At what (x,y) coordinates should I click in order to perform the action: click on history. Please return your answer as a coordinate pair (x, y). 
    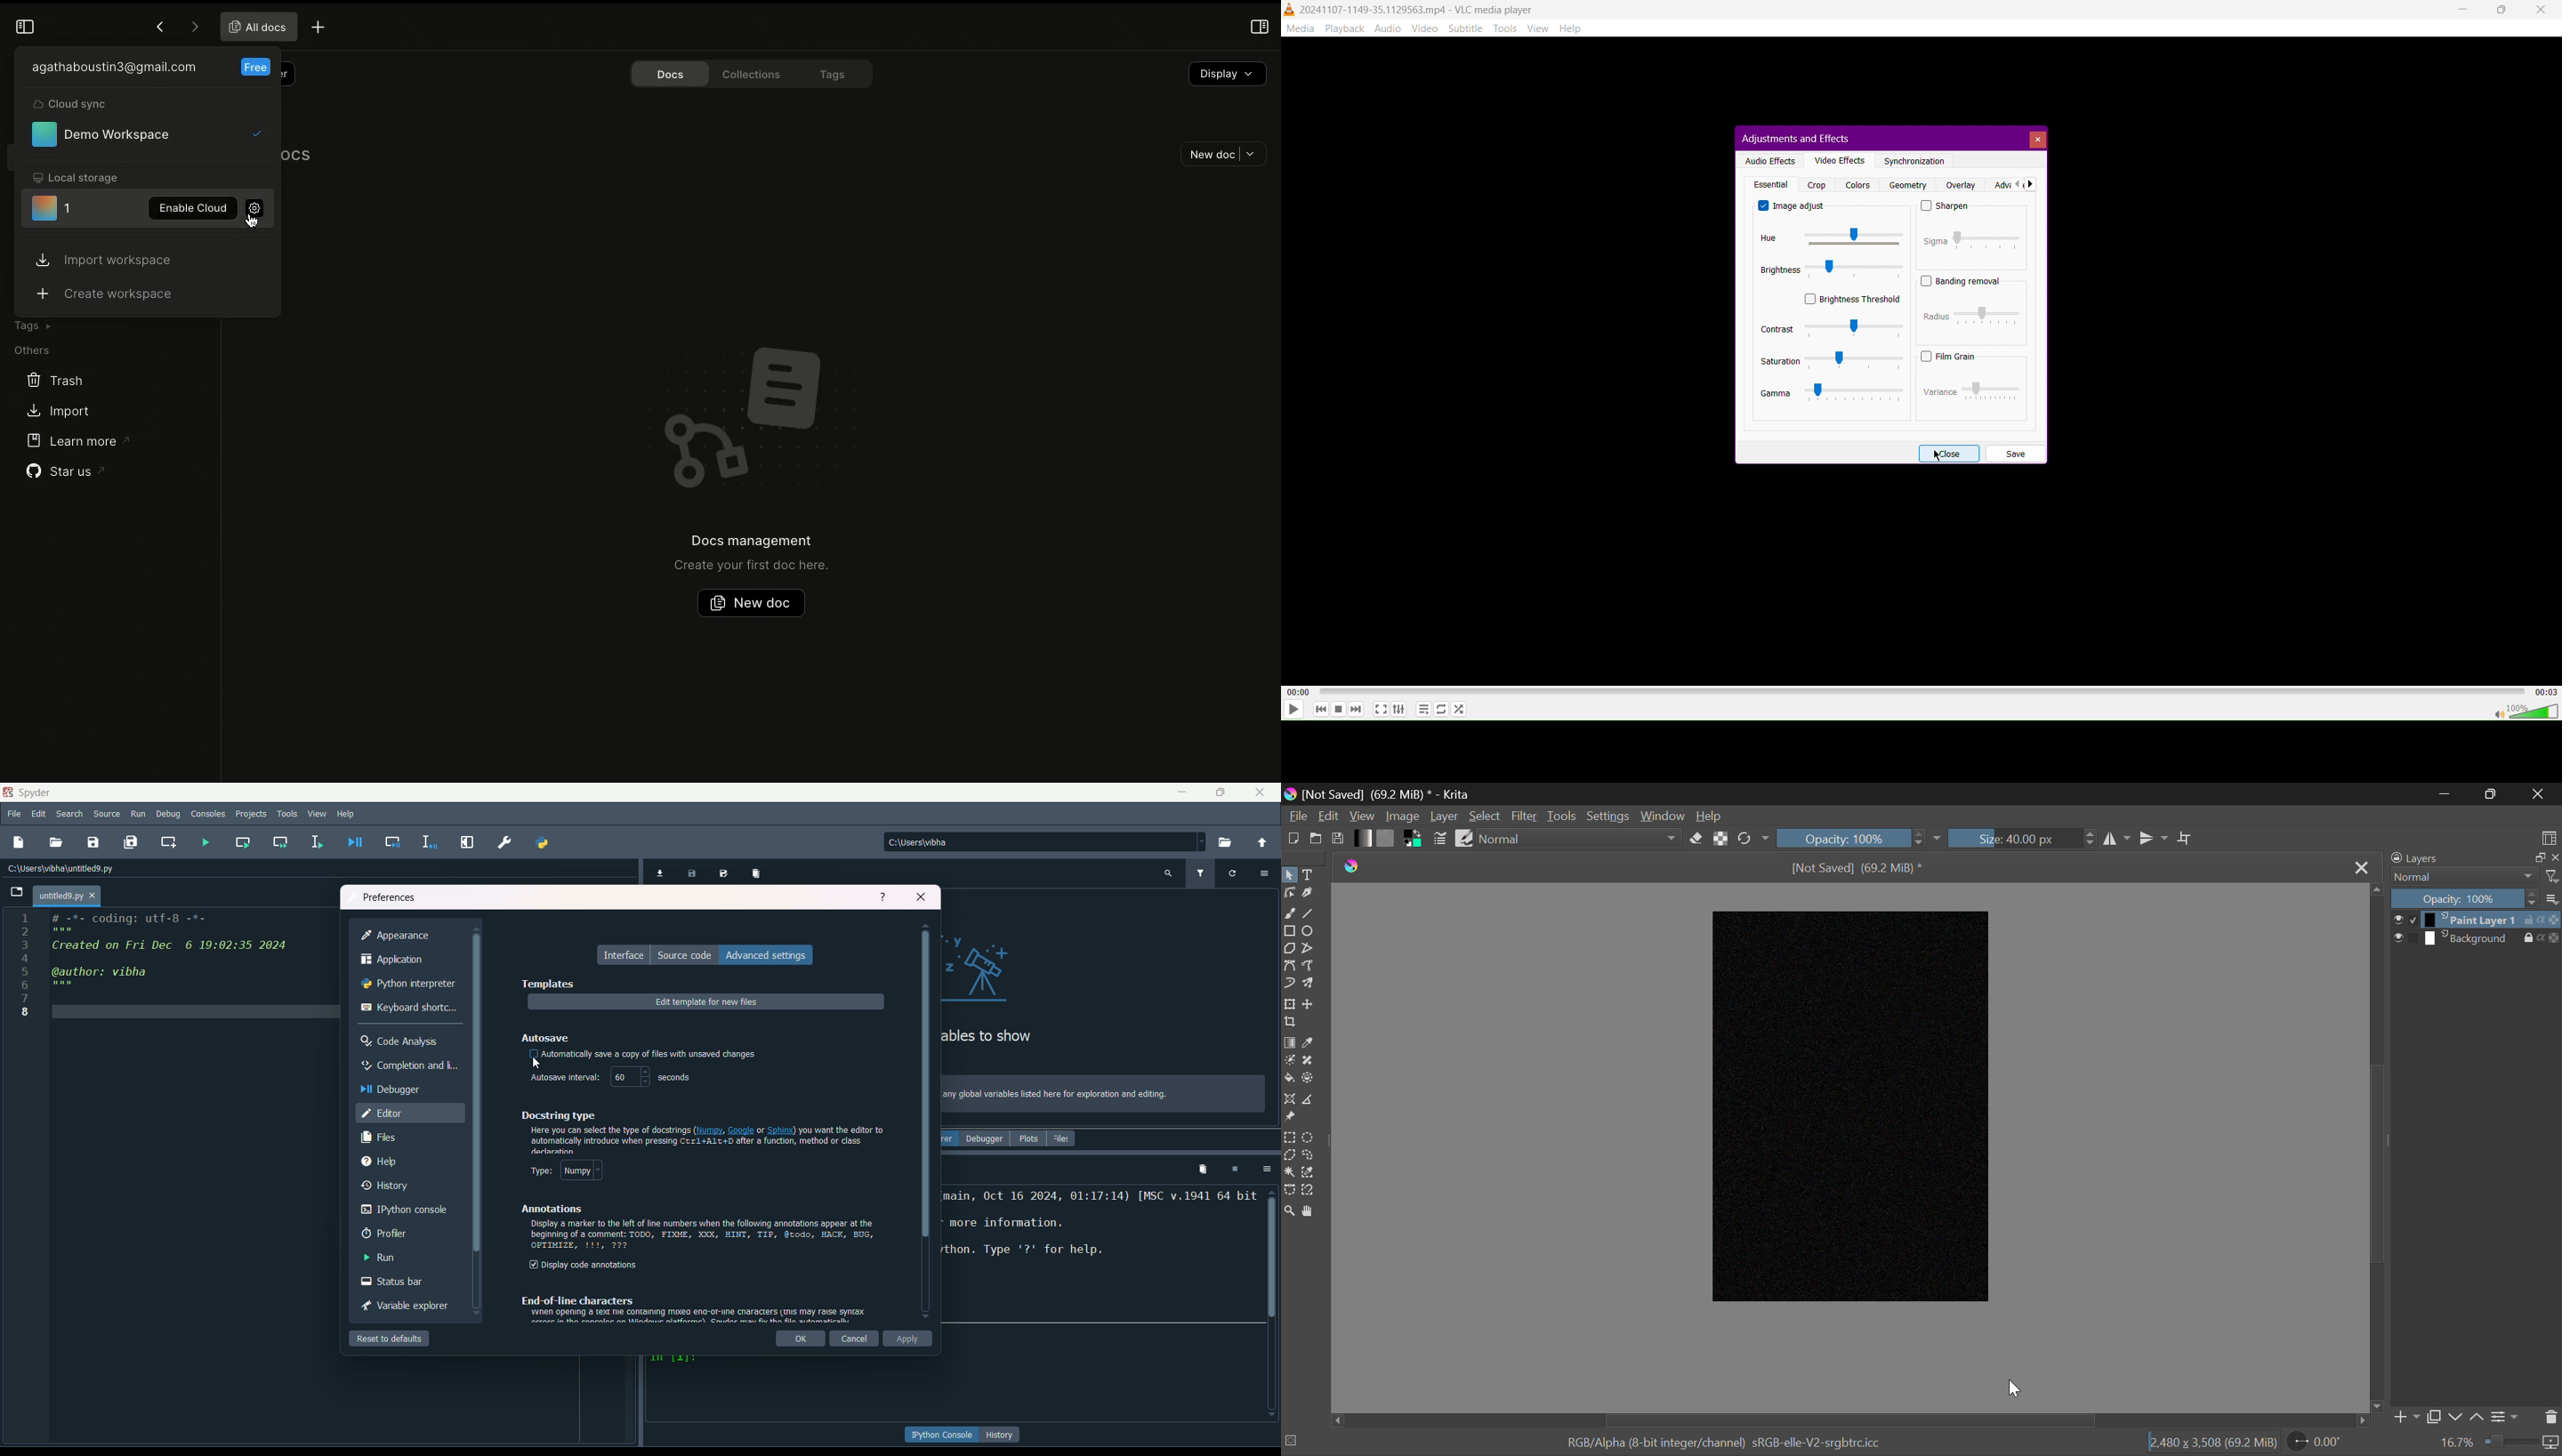
    Looking at the image, I should click on (382, 1187).